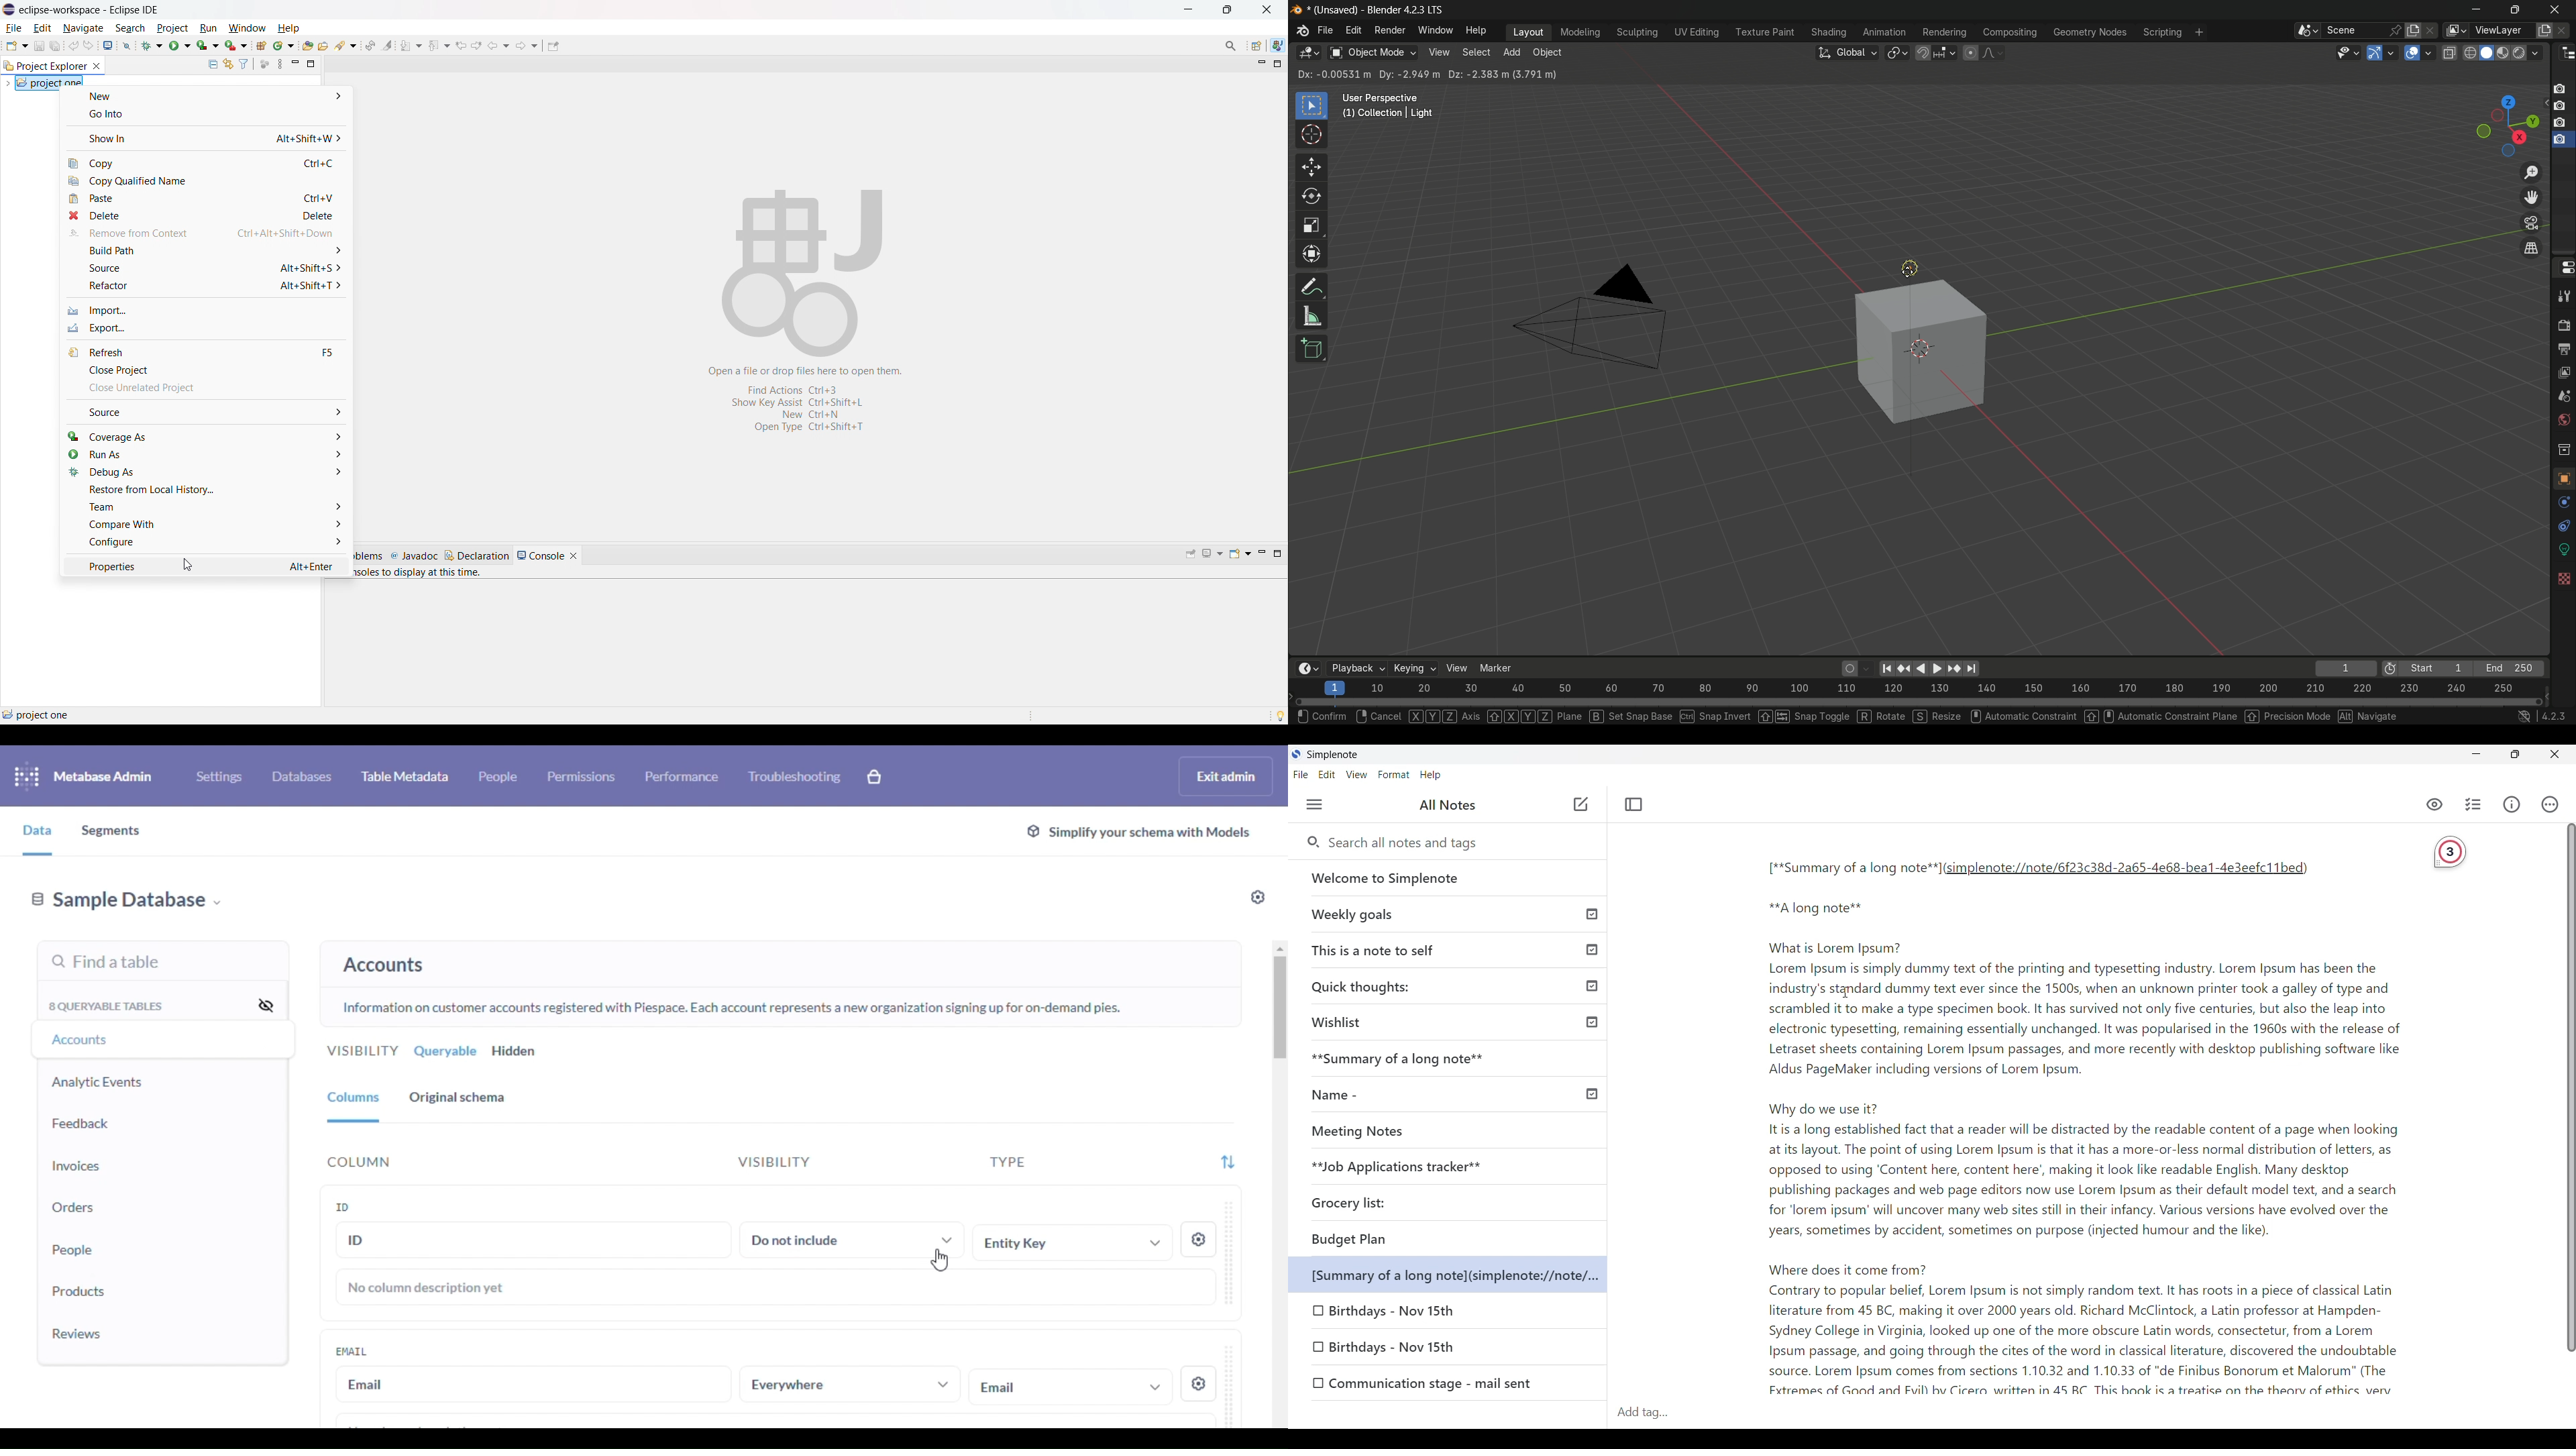  I want to click on explore paid features, so click(875, 777).